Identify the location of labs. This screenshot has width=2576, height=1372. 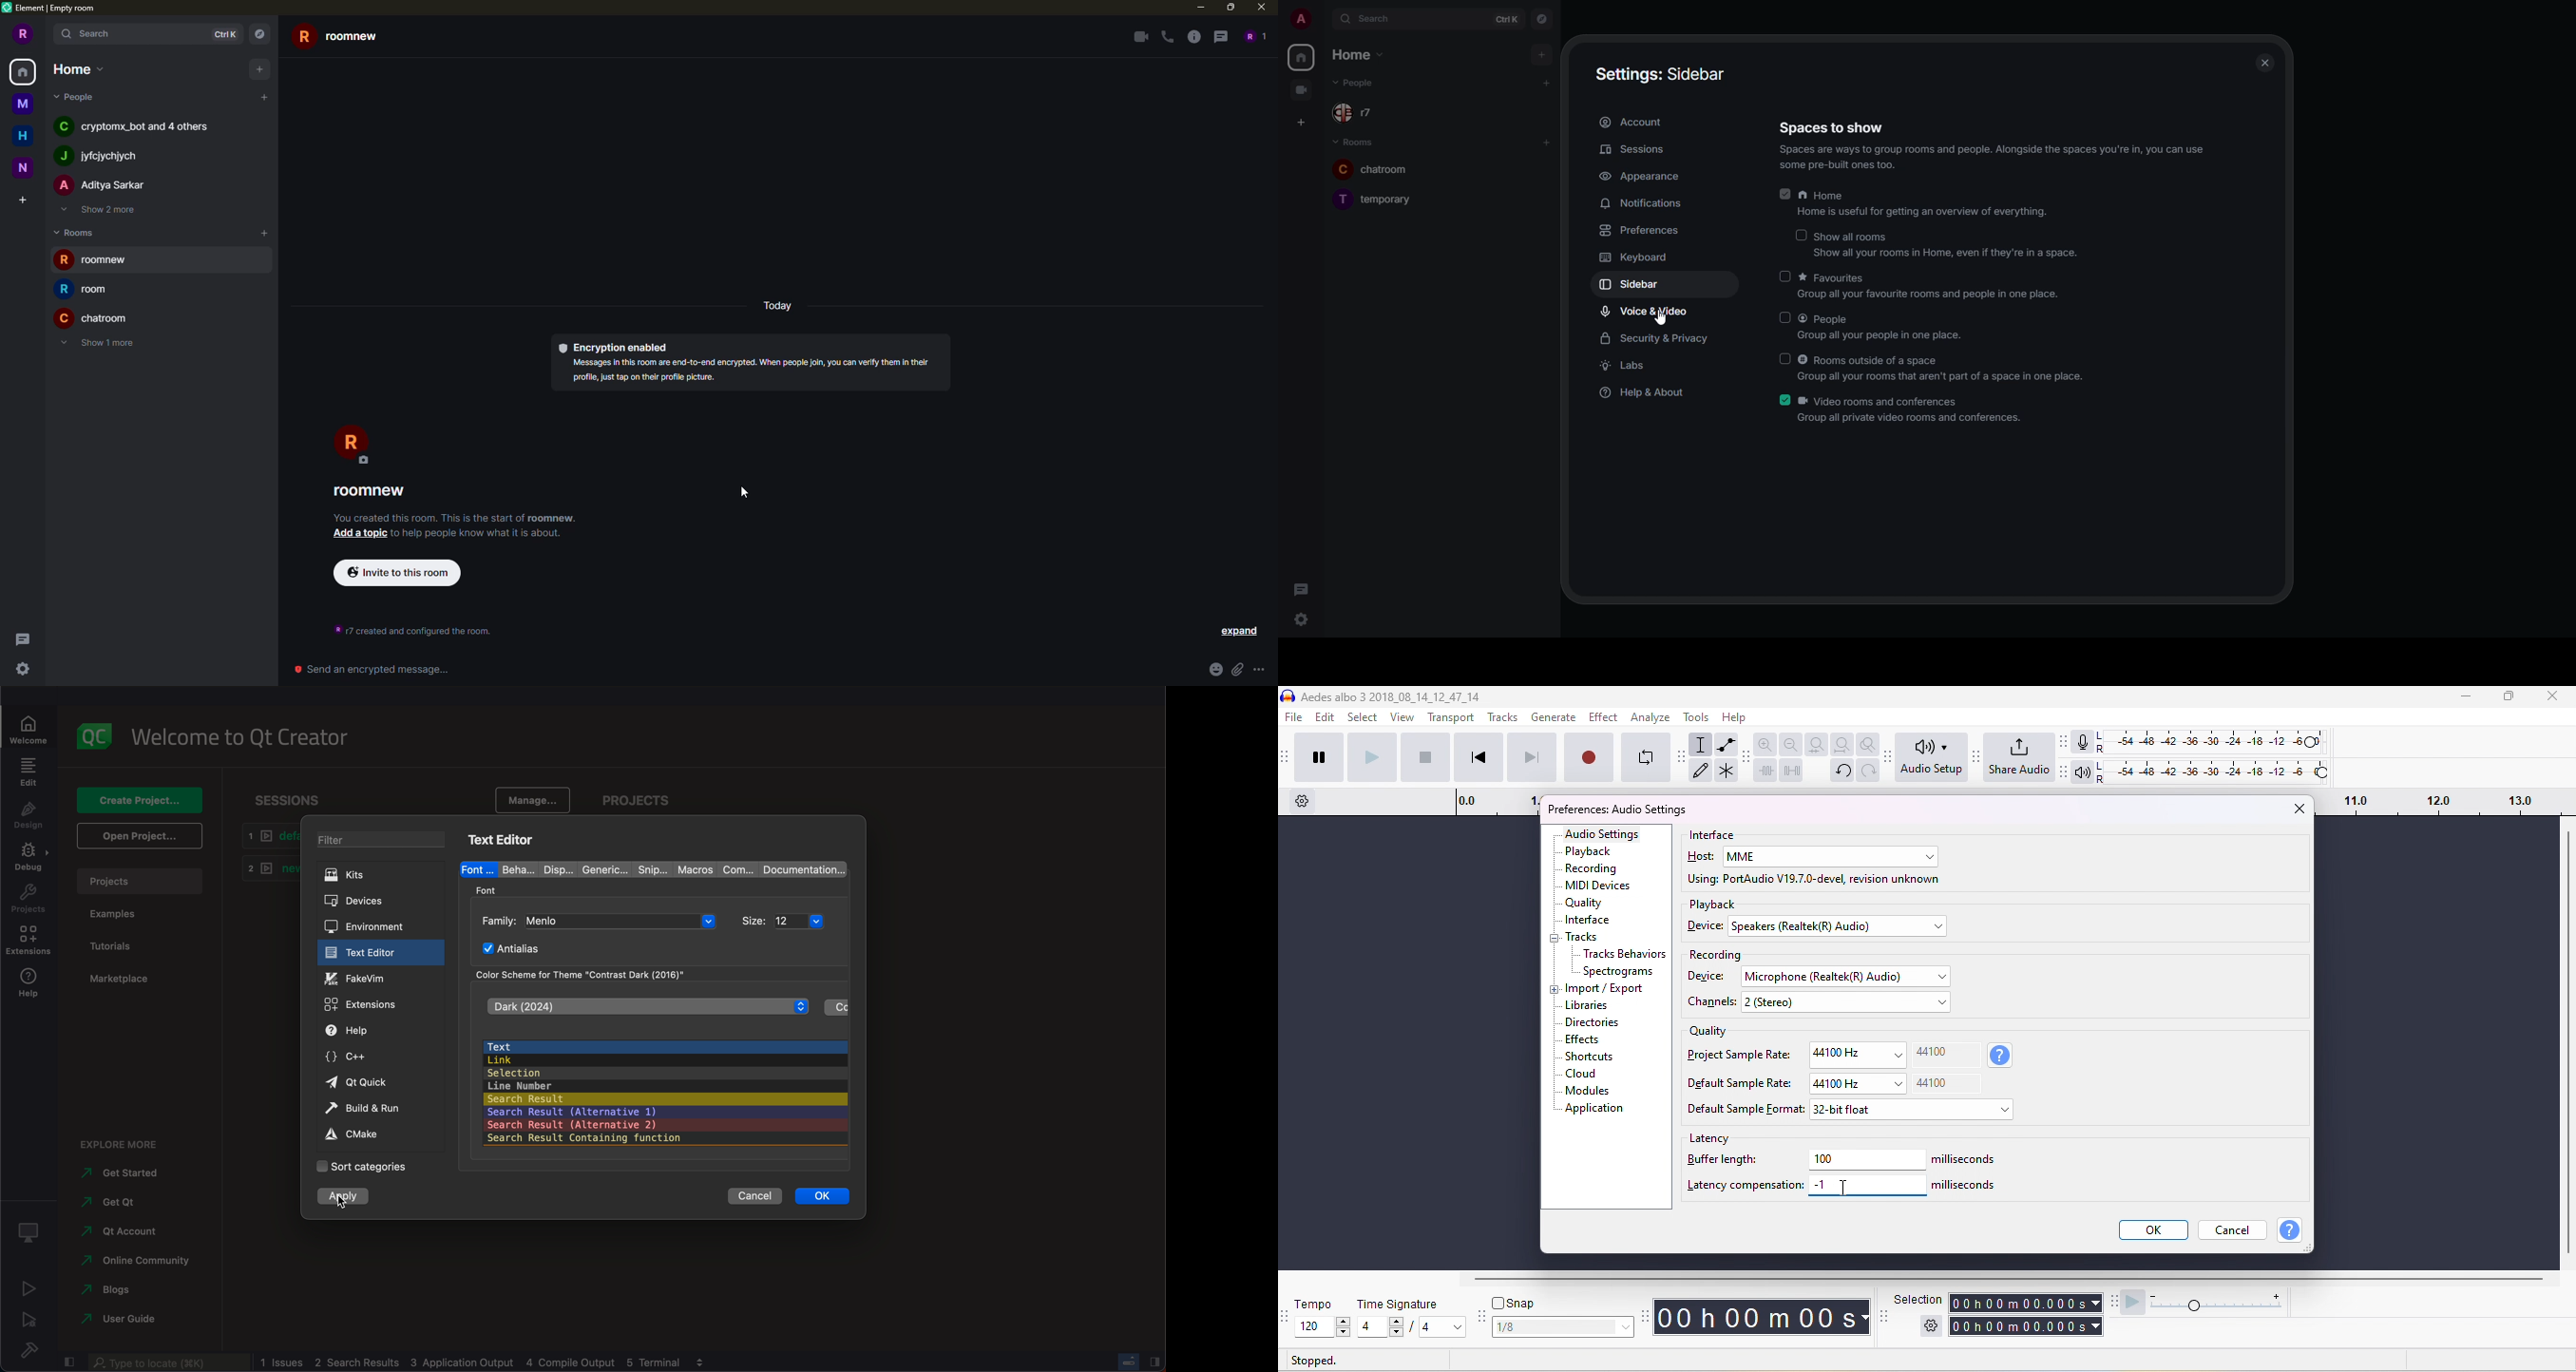
(1626, 366).